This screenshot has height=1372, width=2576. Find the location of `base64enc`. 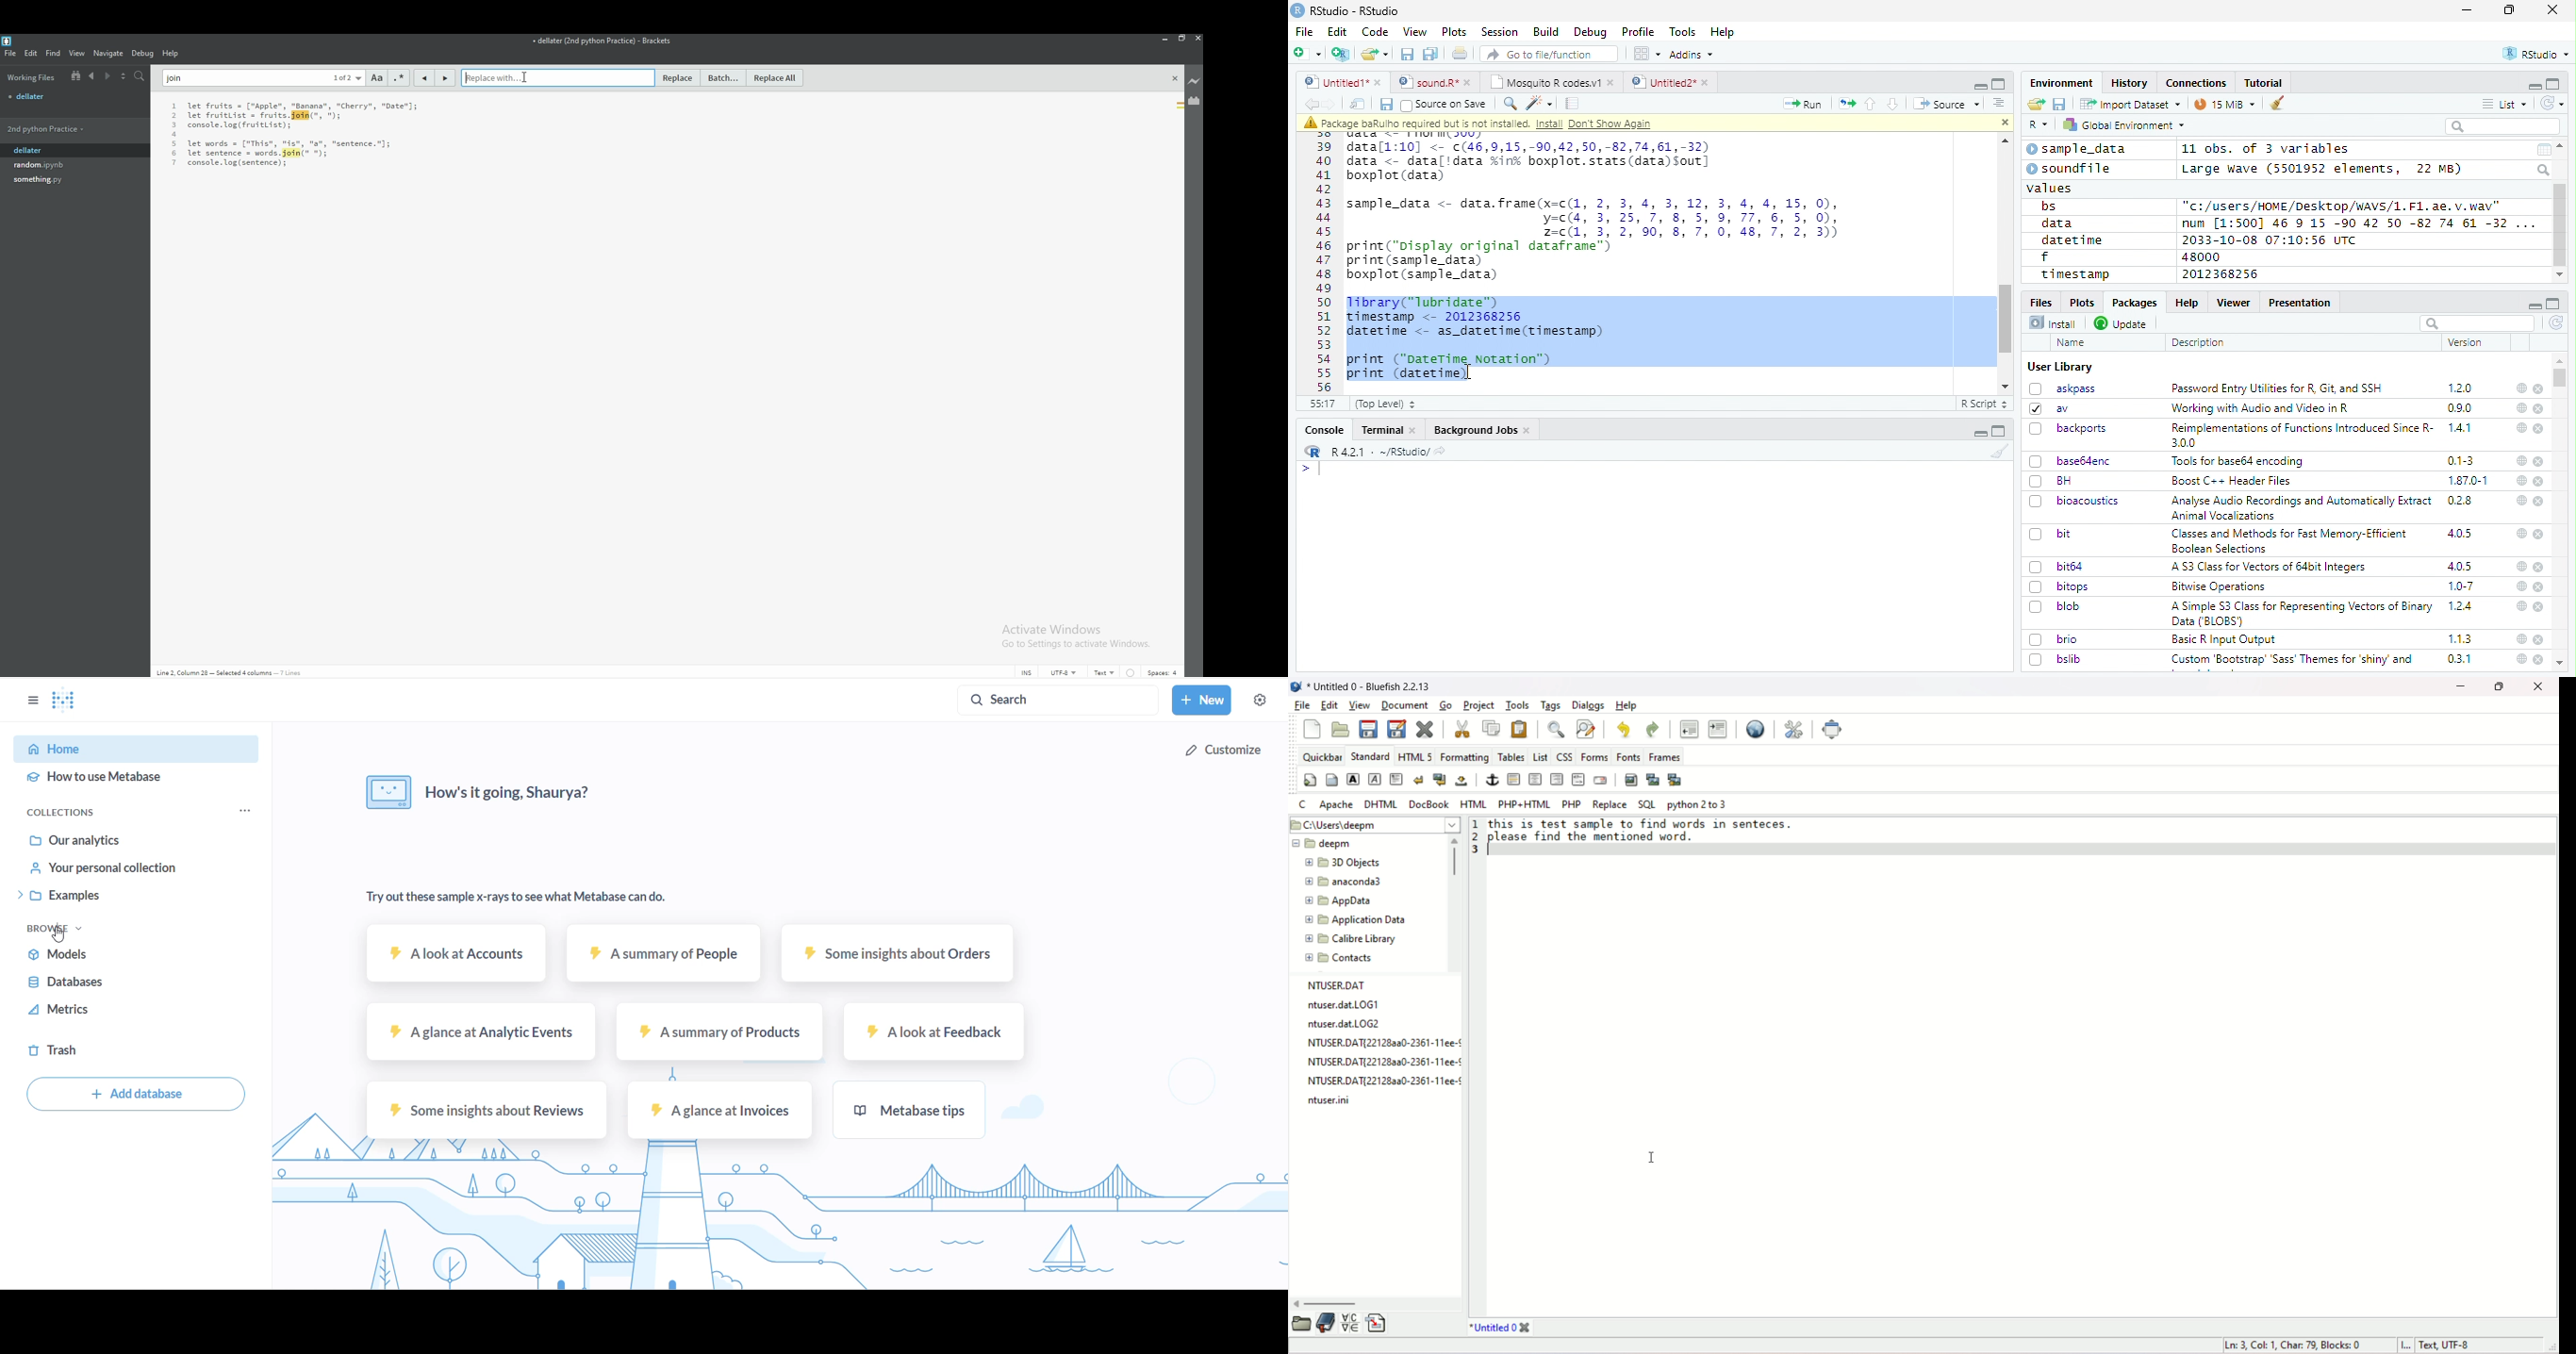

base64enc is located at coordinates (2071, 460).